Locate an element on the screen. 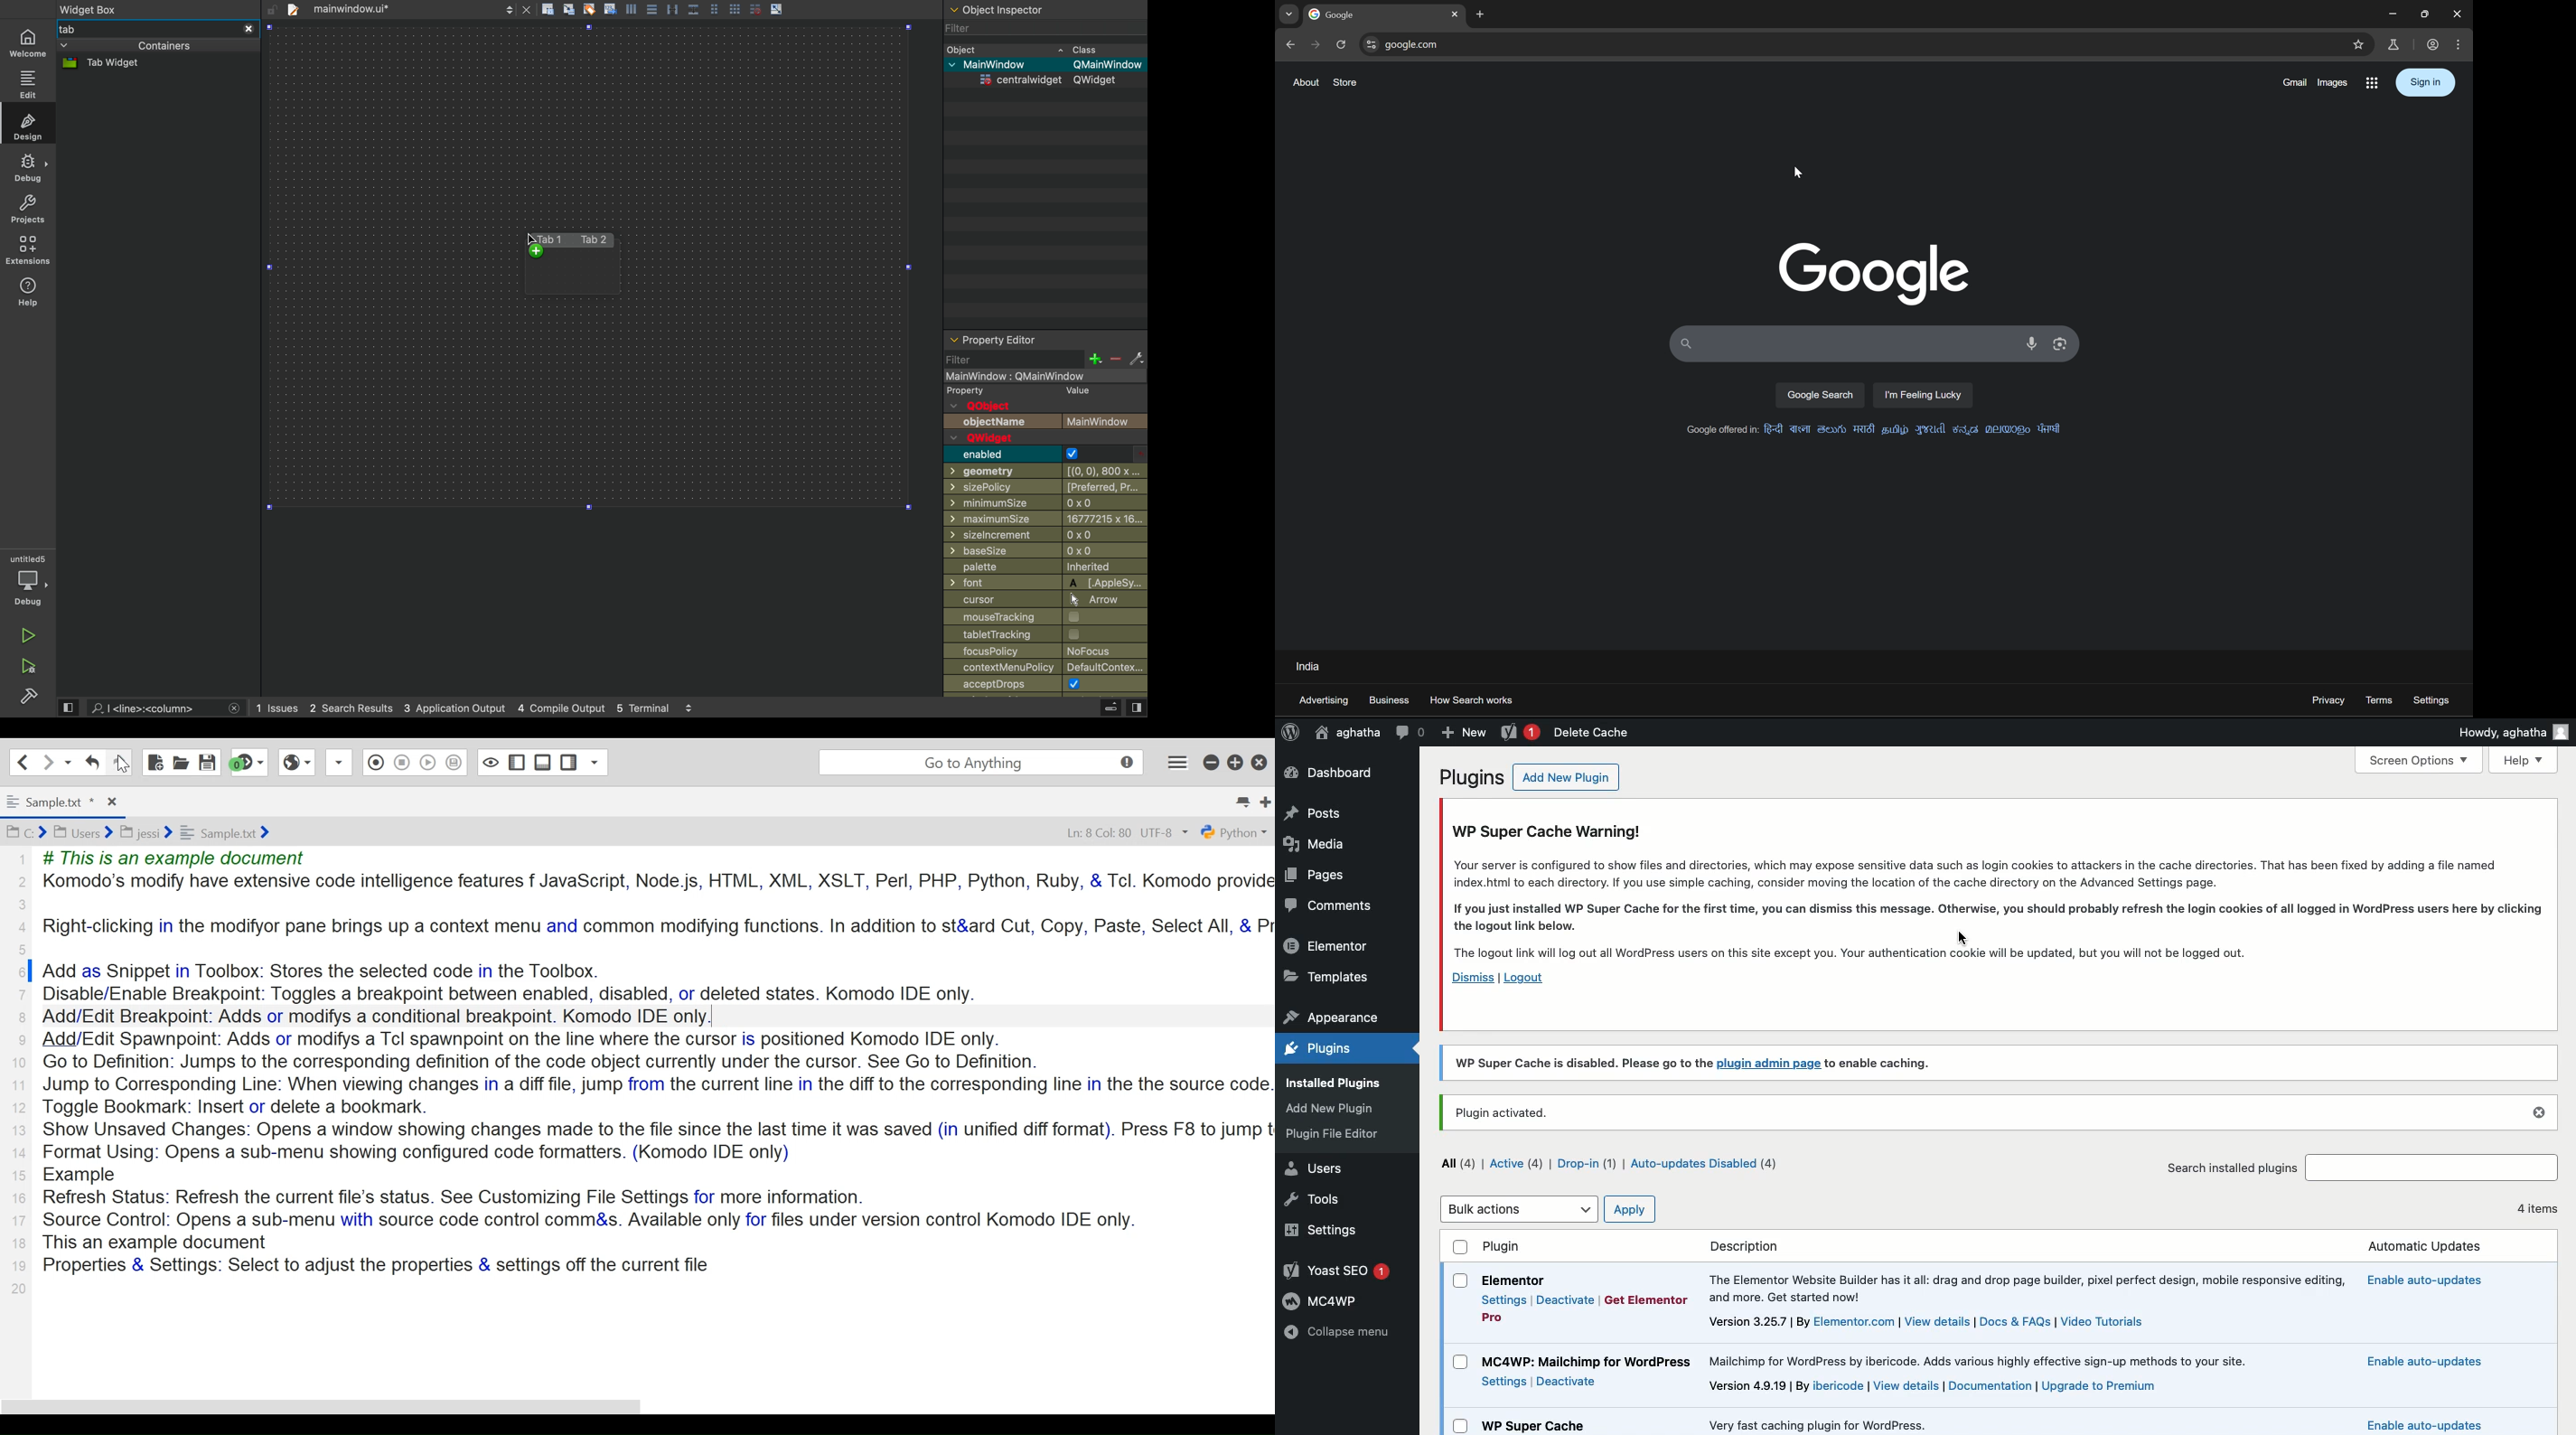 The height and width of the screenshot is (1456, 2576). distribute horizontally is located at coordinates (672, 8).